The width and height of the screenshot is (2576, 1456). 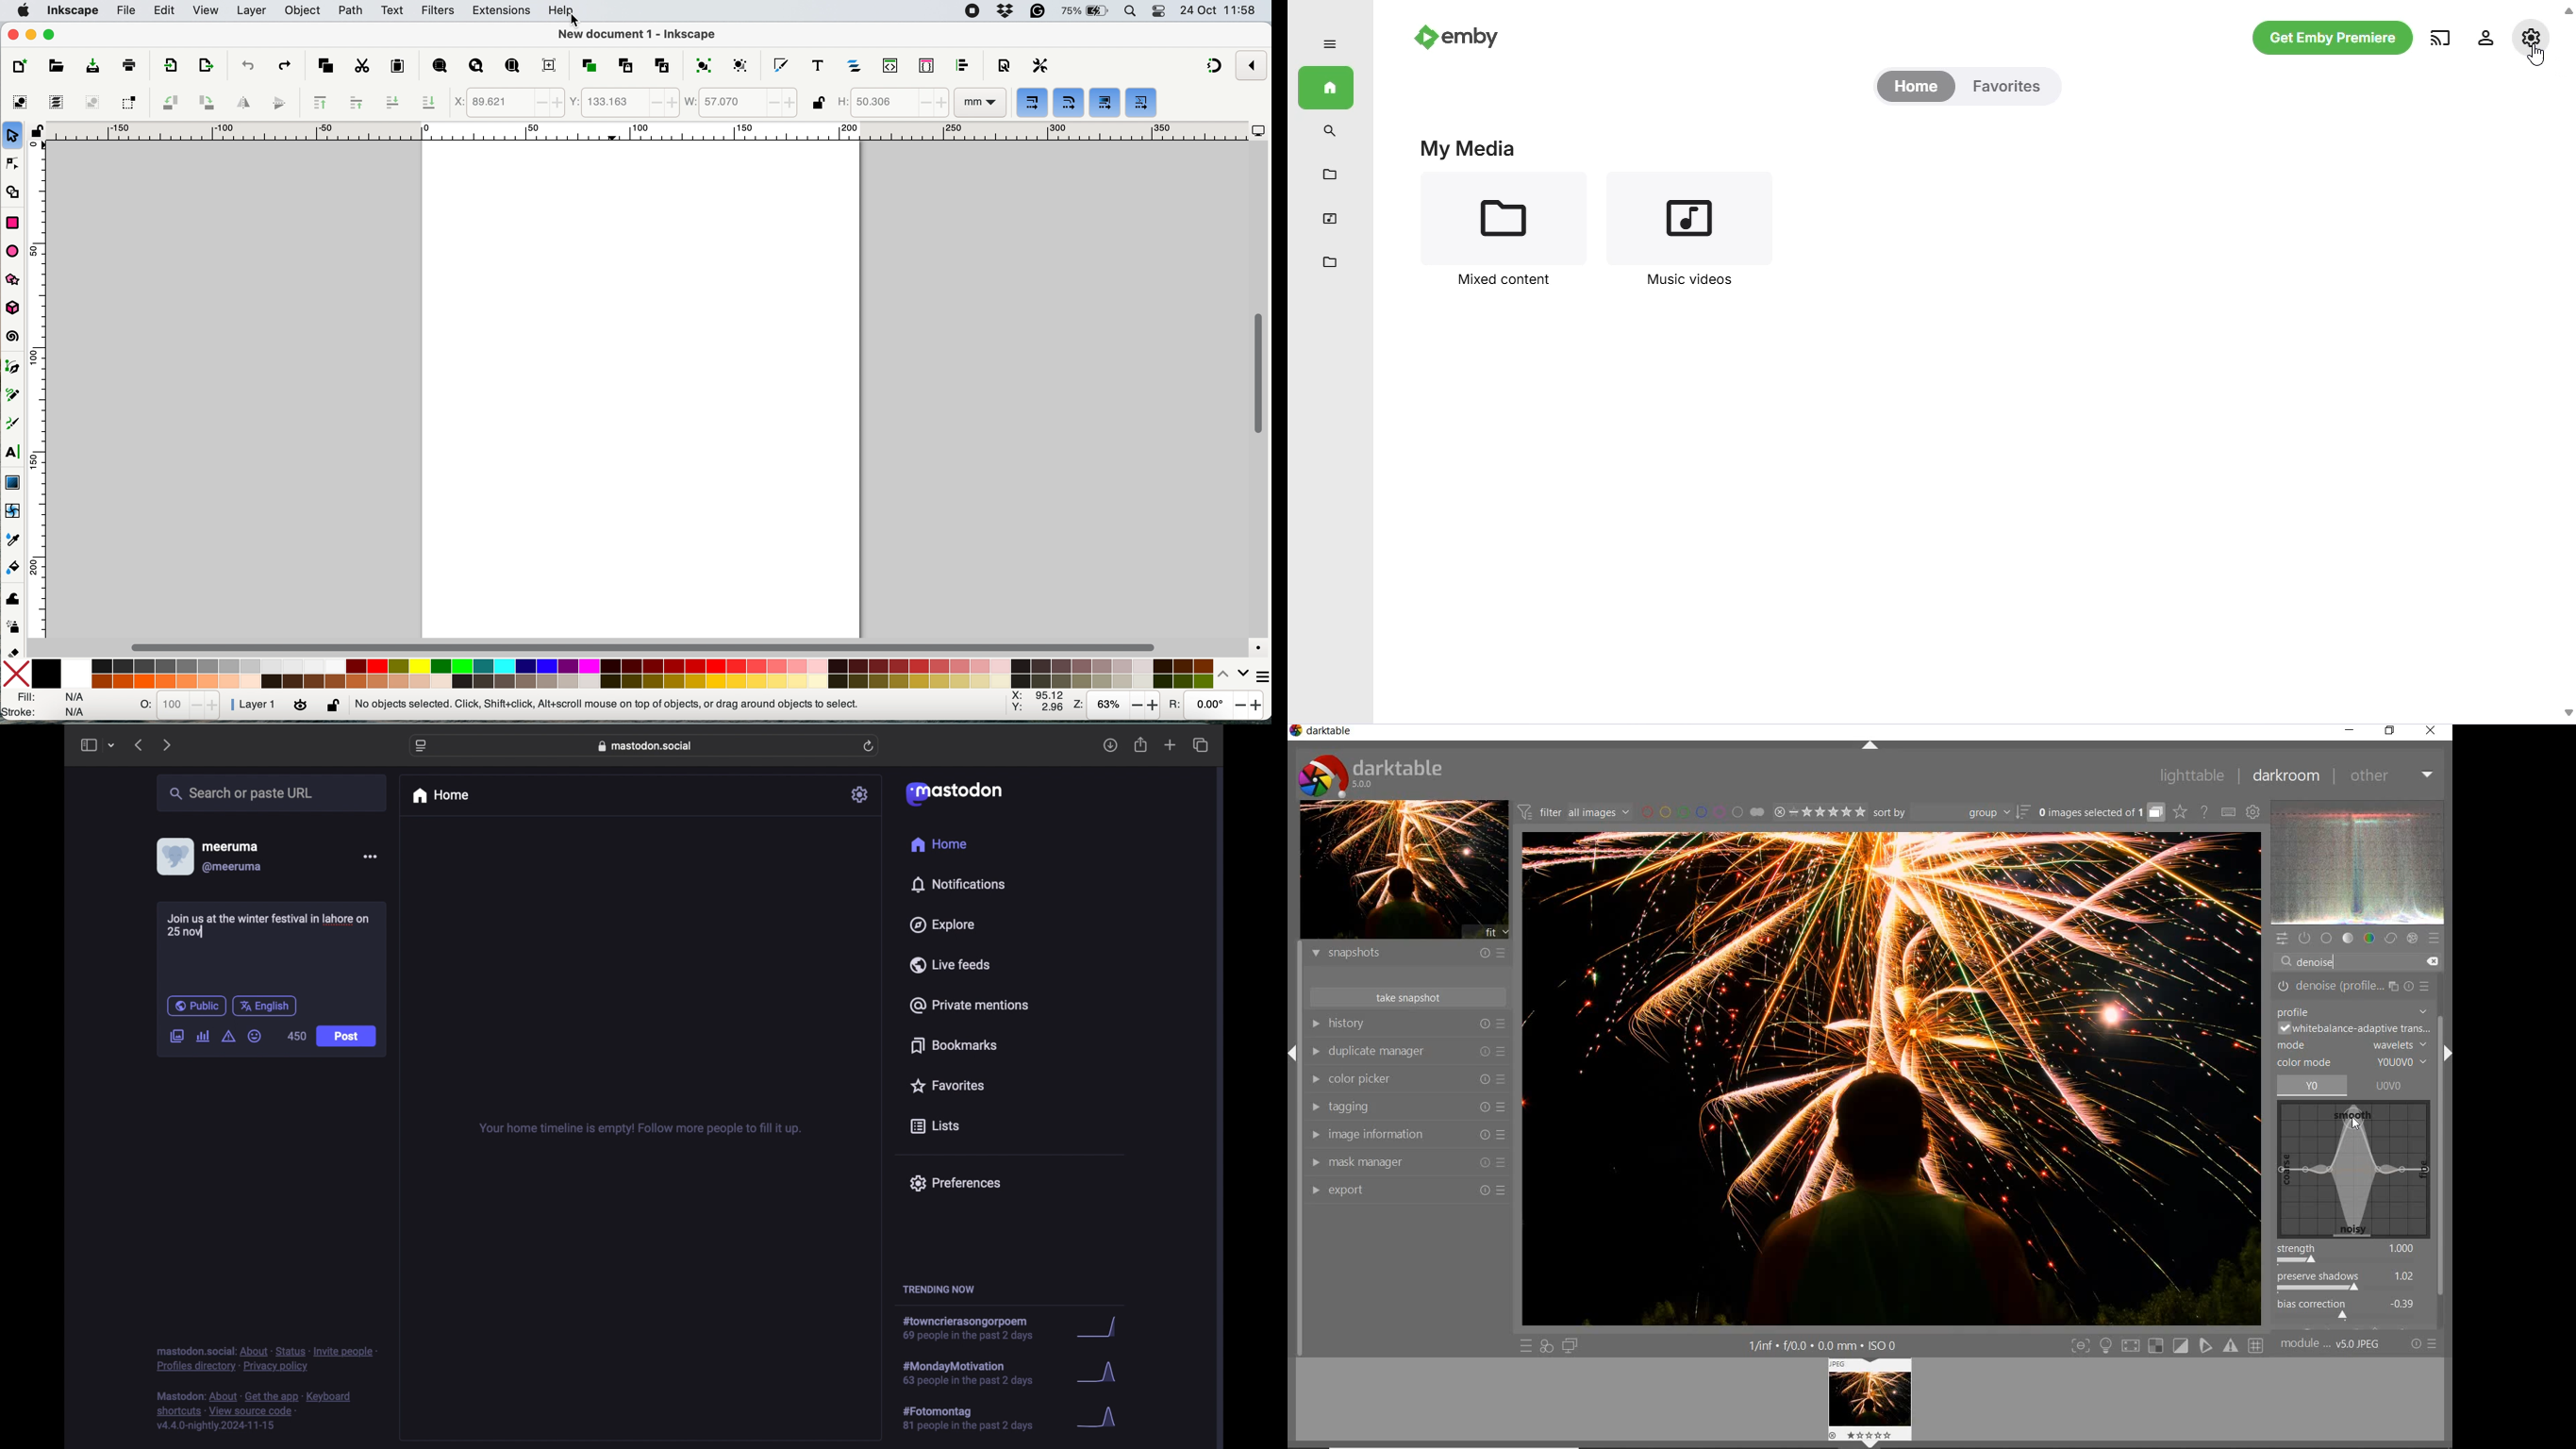 I want to click on raise selection one step, so click(x=359, y=104).